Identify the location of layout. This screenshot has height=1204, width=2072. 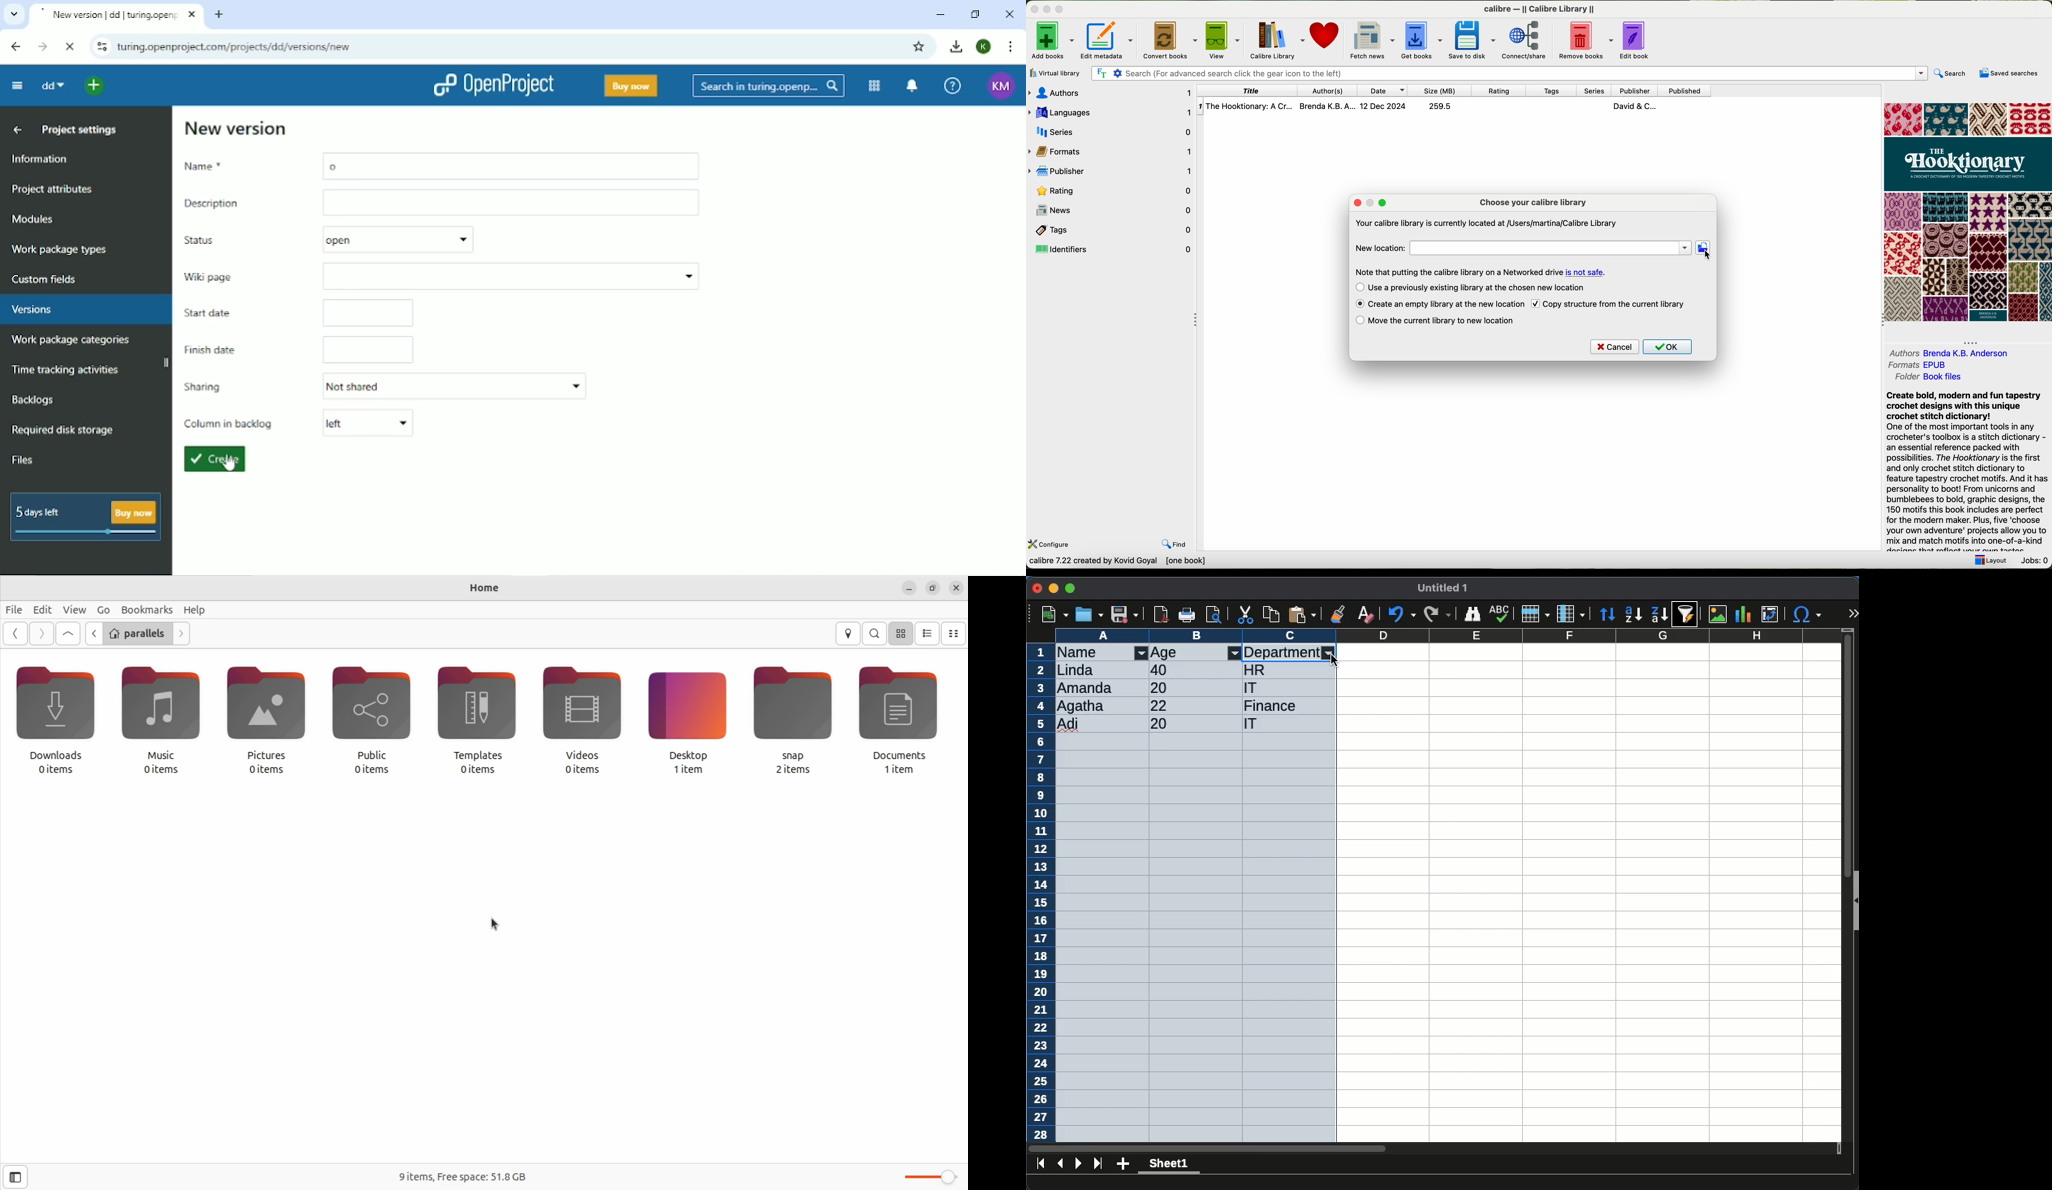
(1992, 562).